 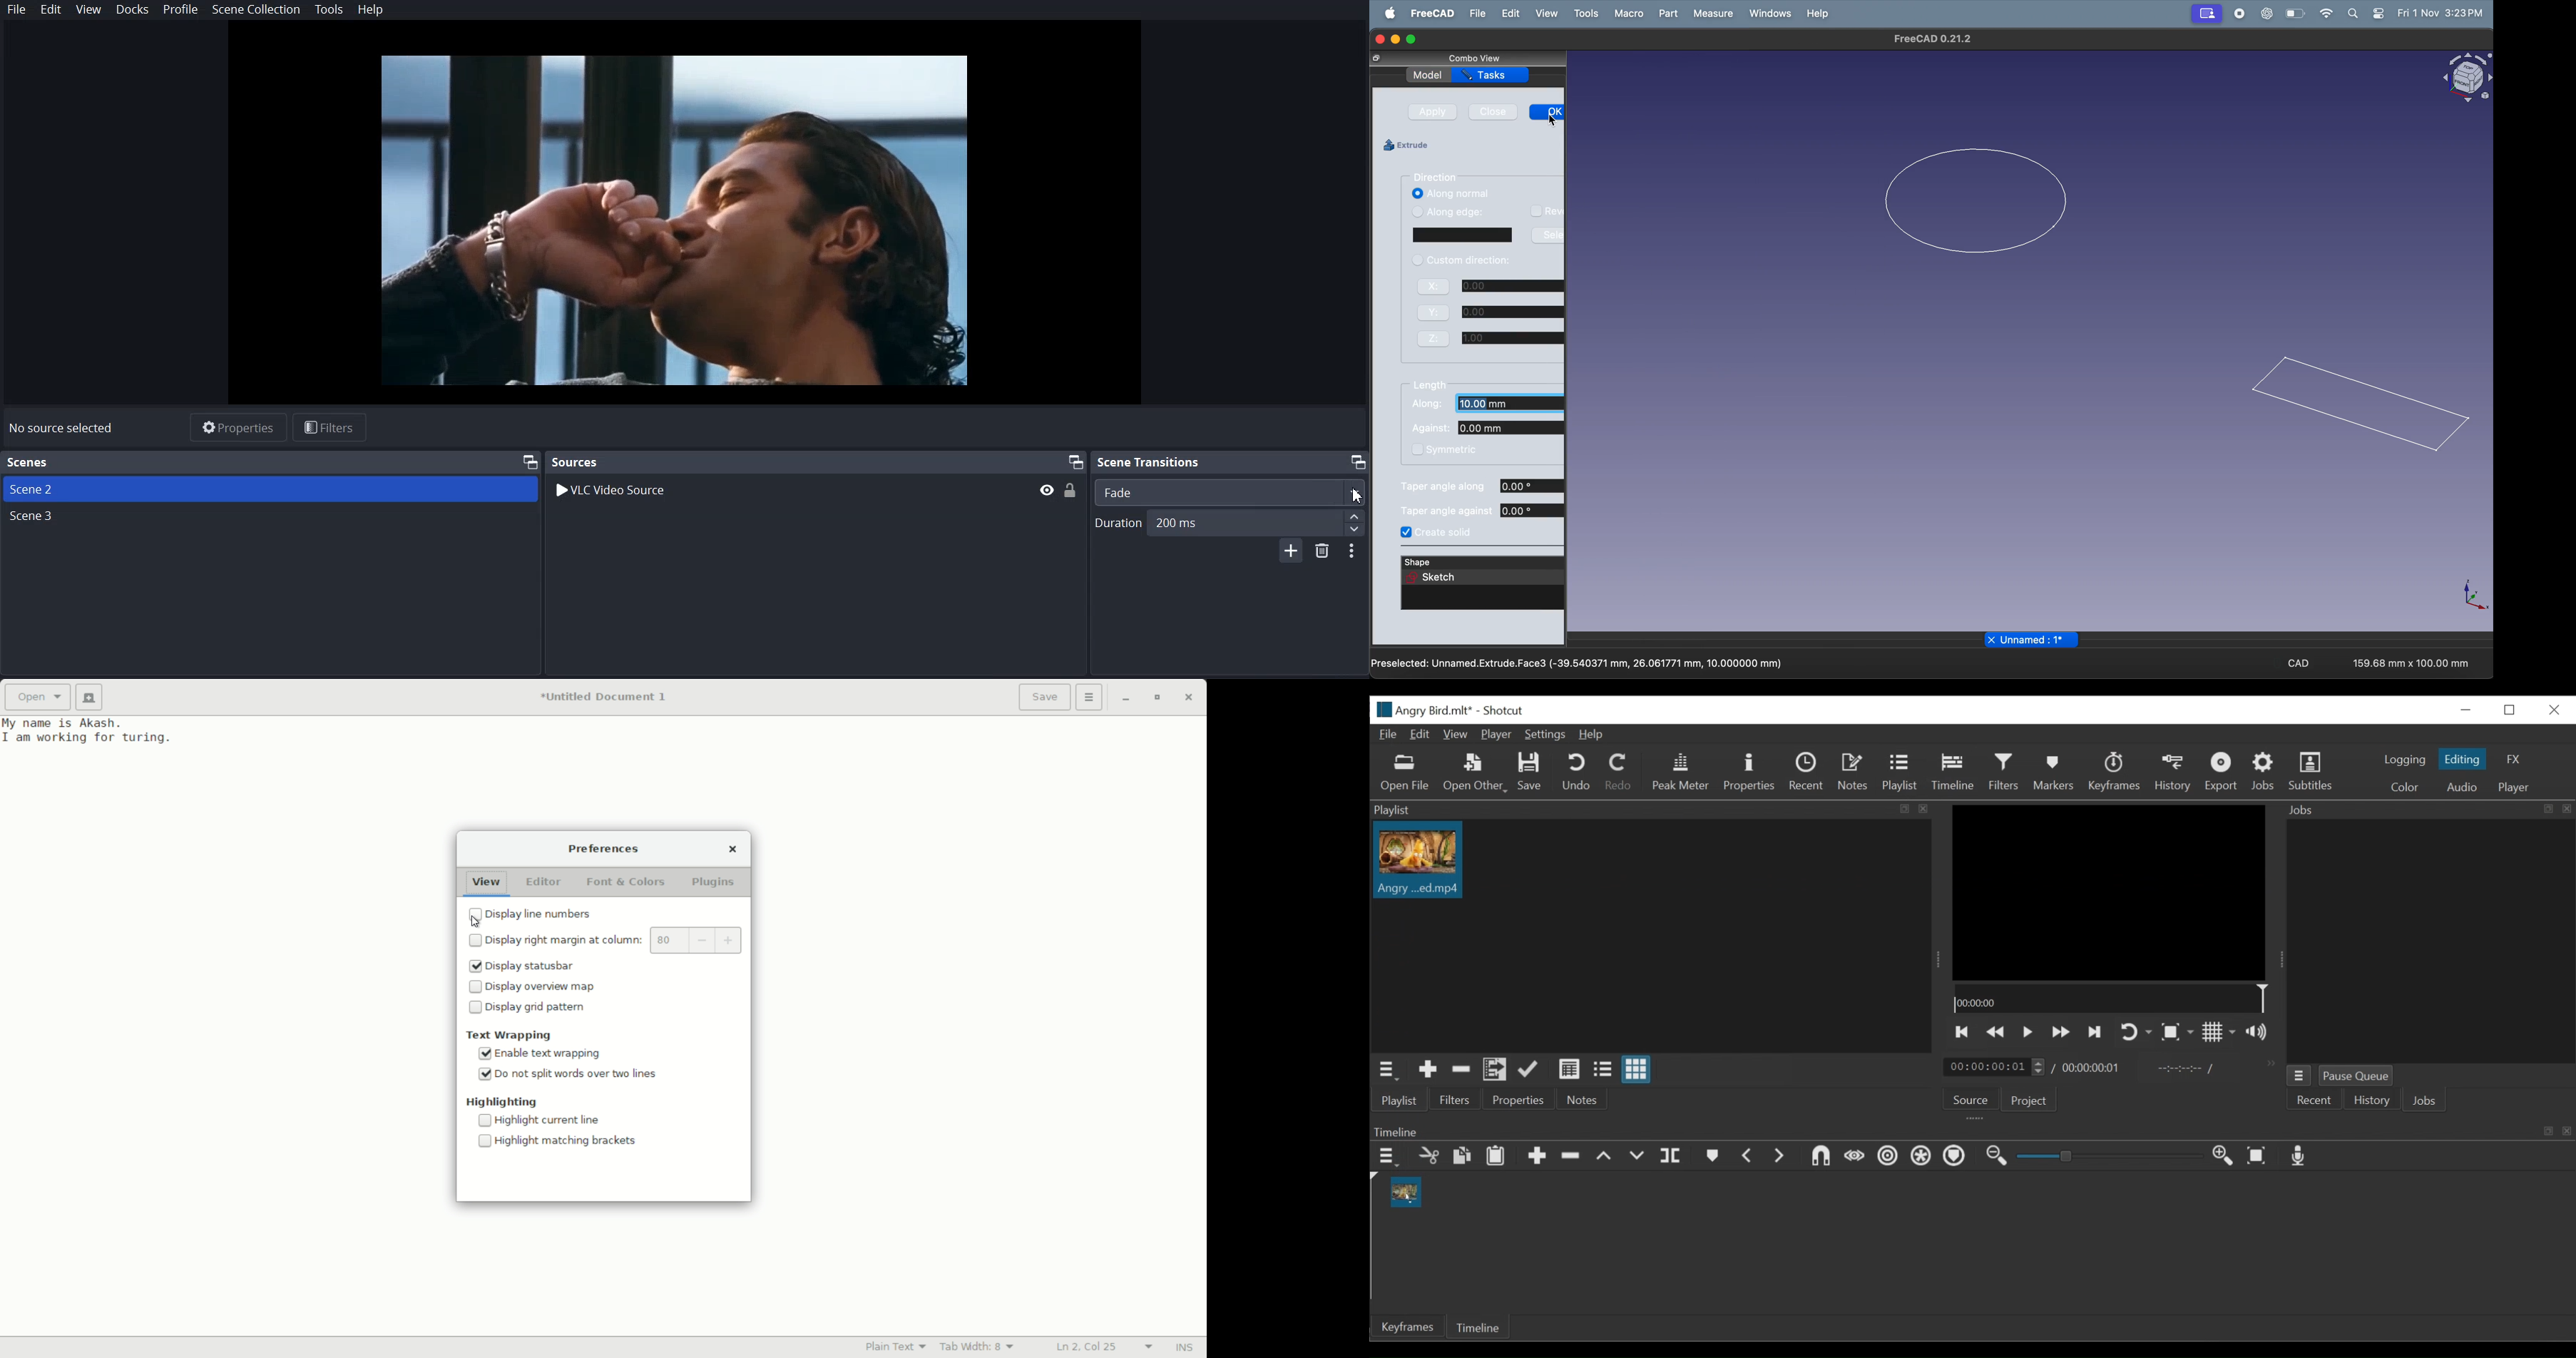 I want to click on Close, so click(x=2552, y=709).